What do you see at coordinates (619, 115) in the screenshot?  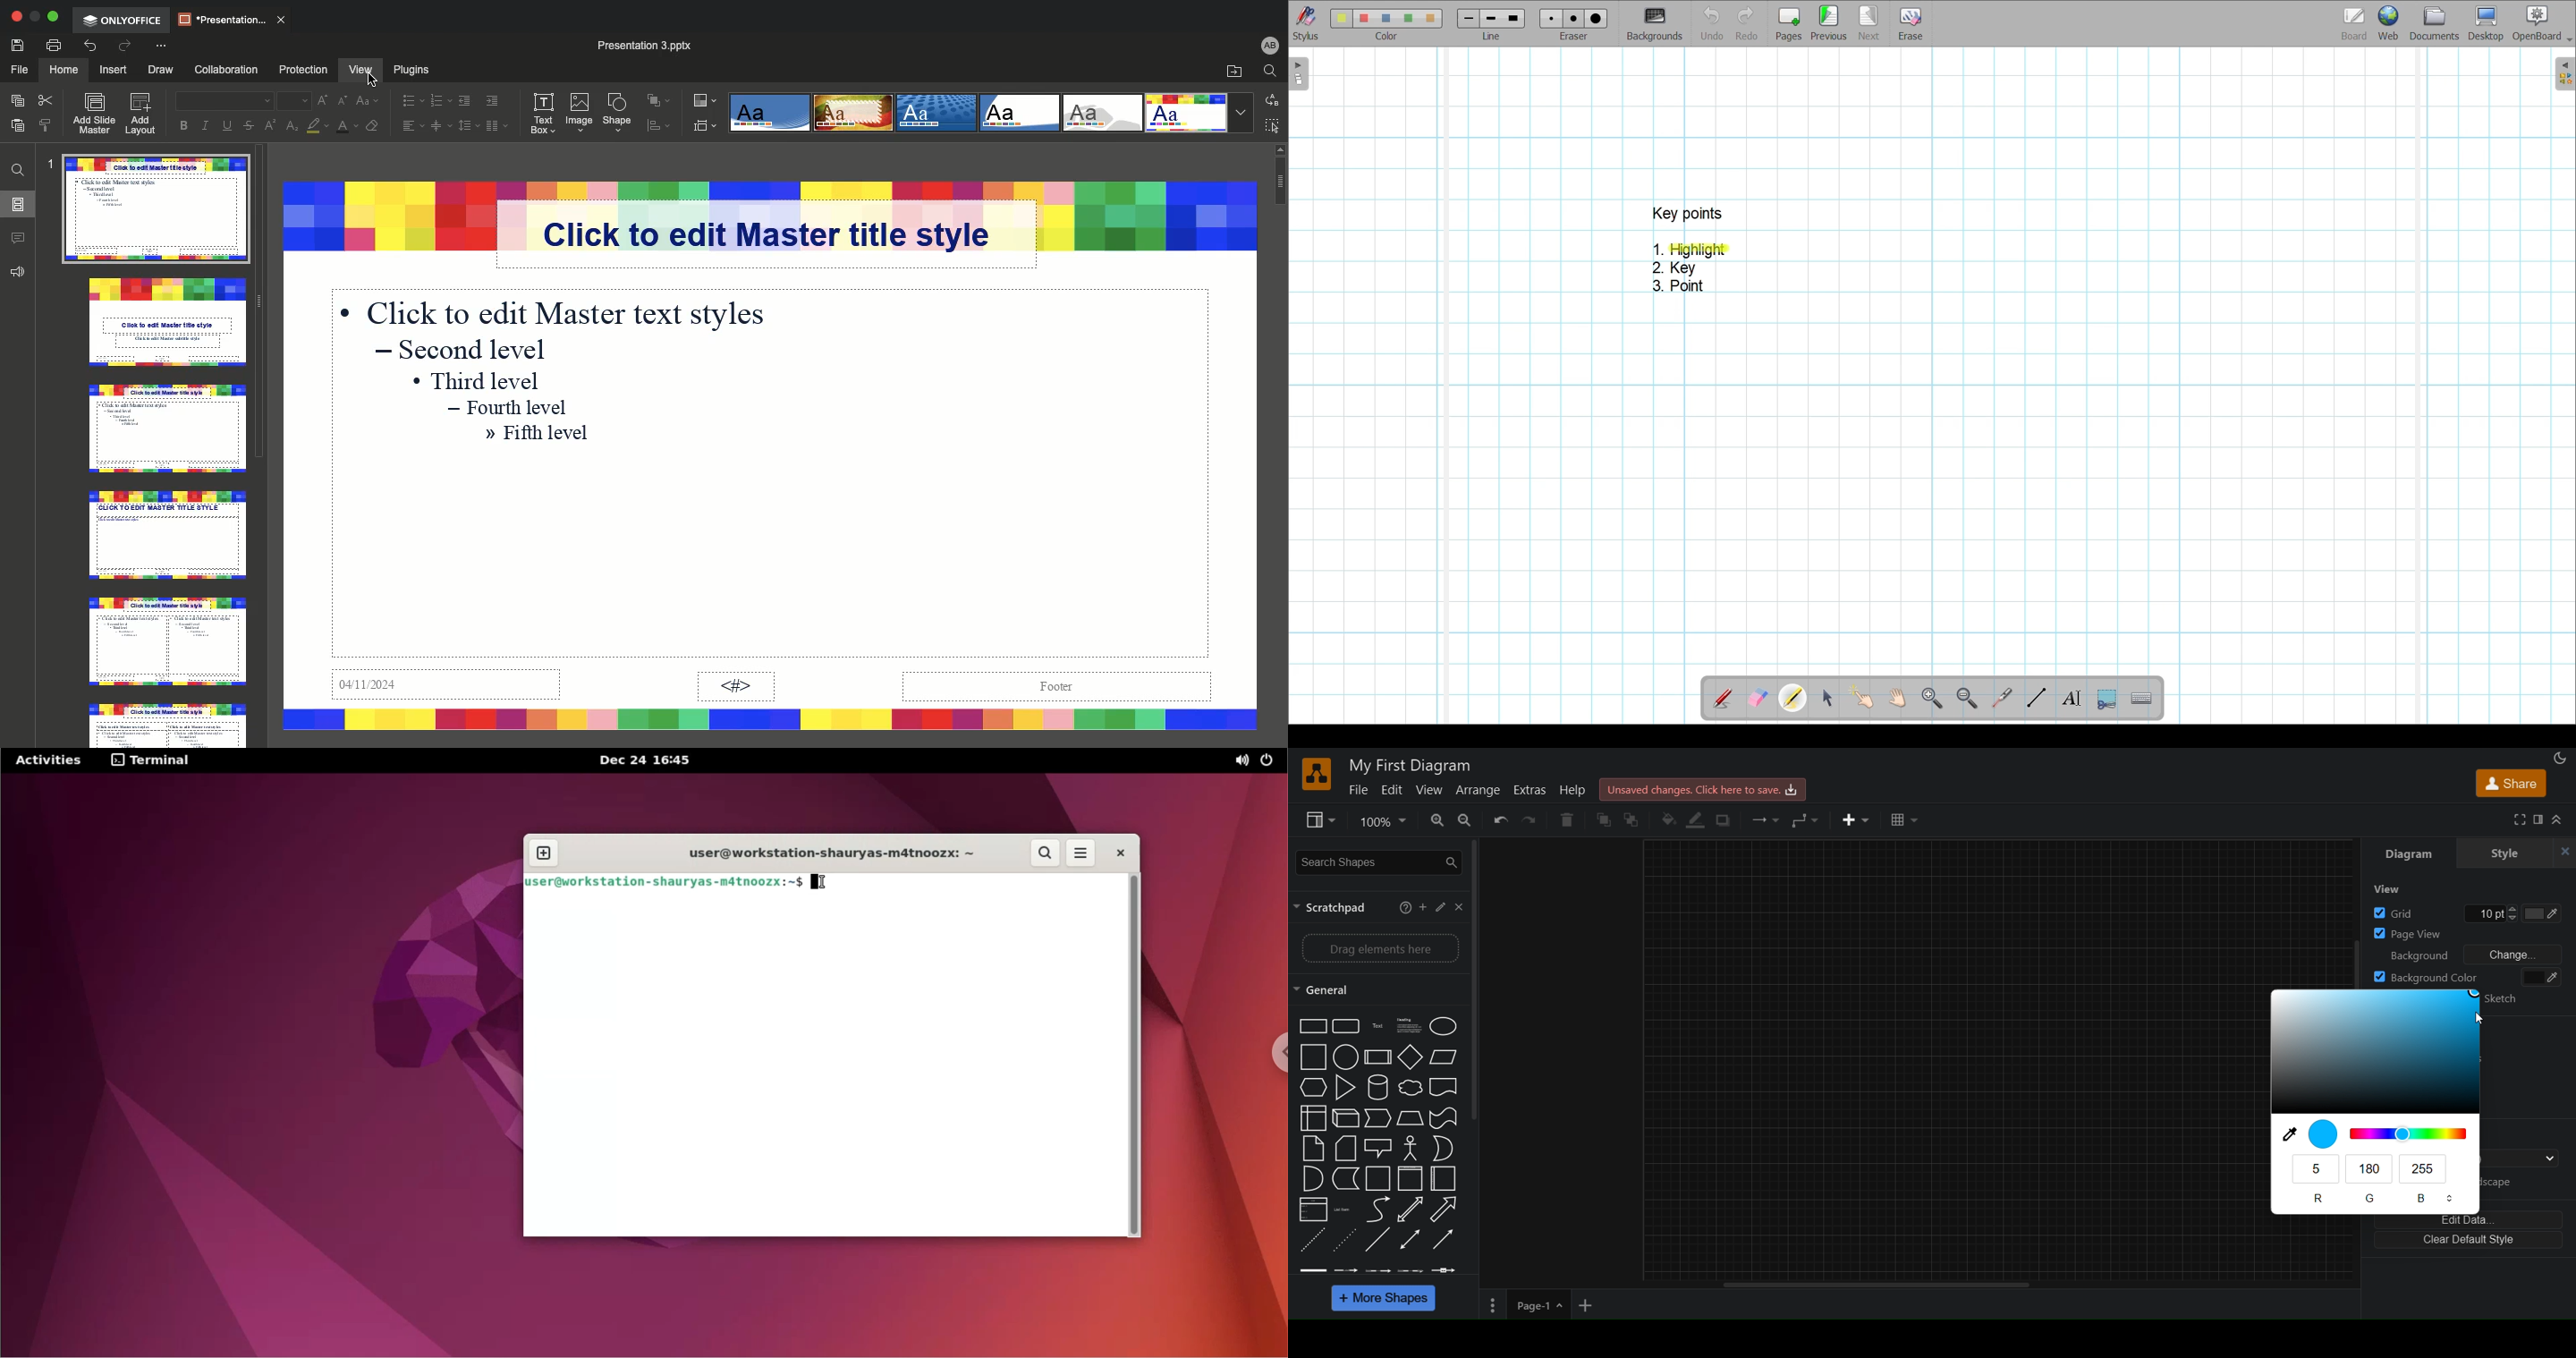 I see `Shape` at bounding box center [619, 115].